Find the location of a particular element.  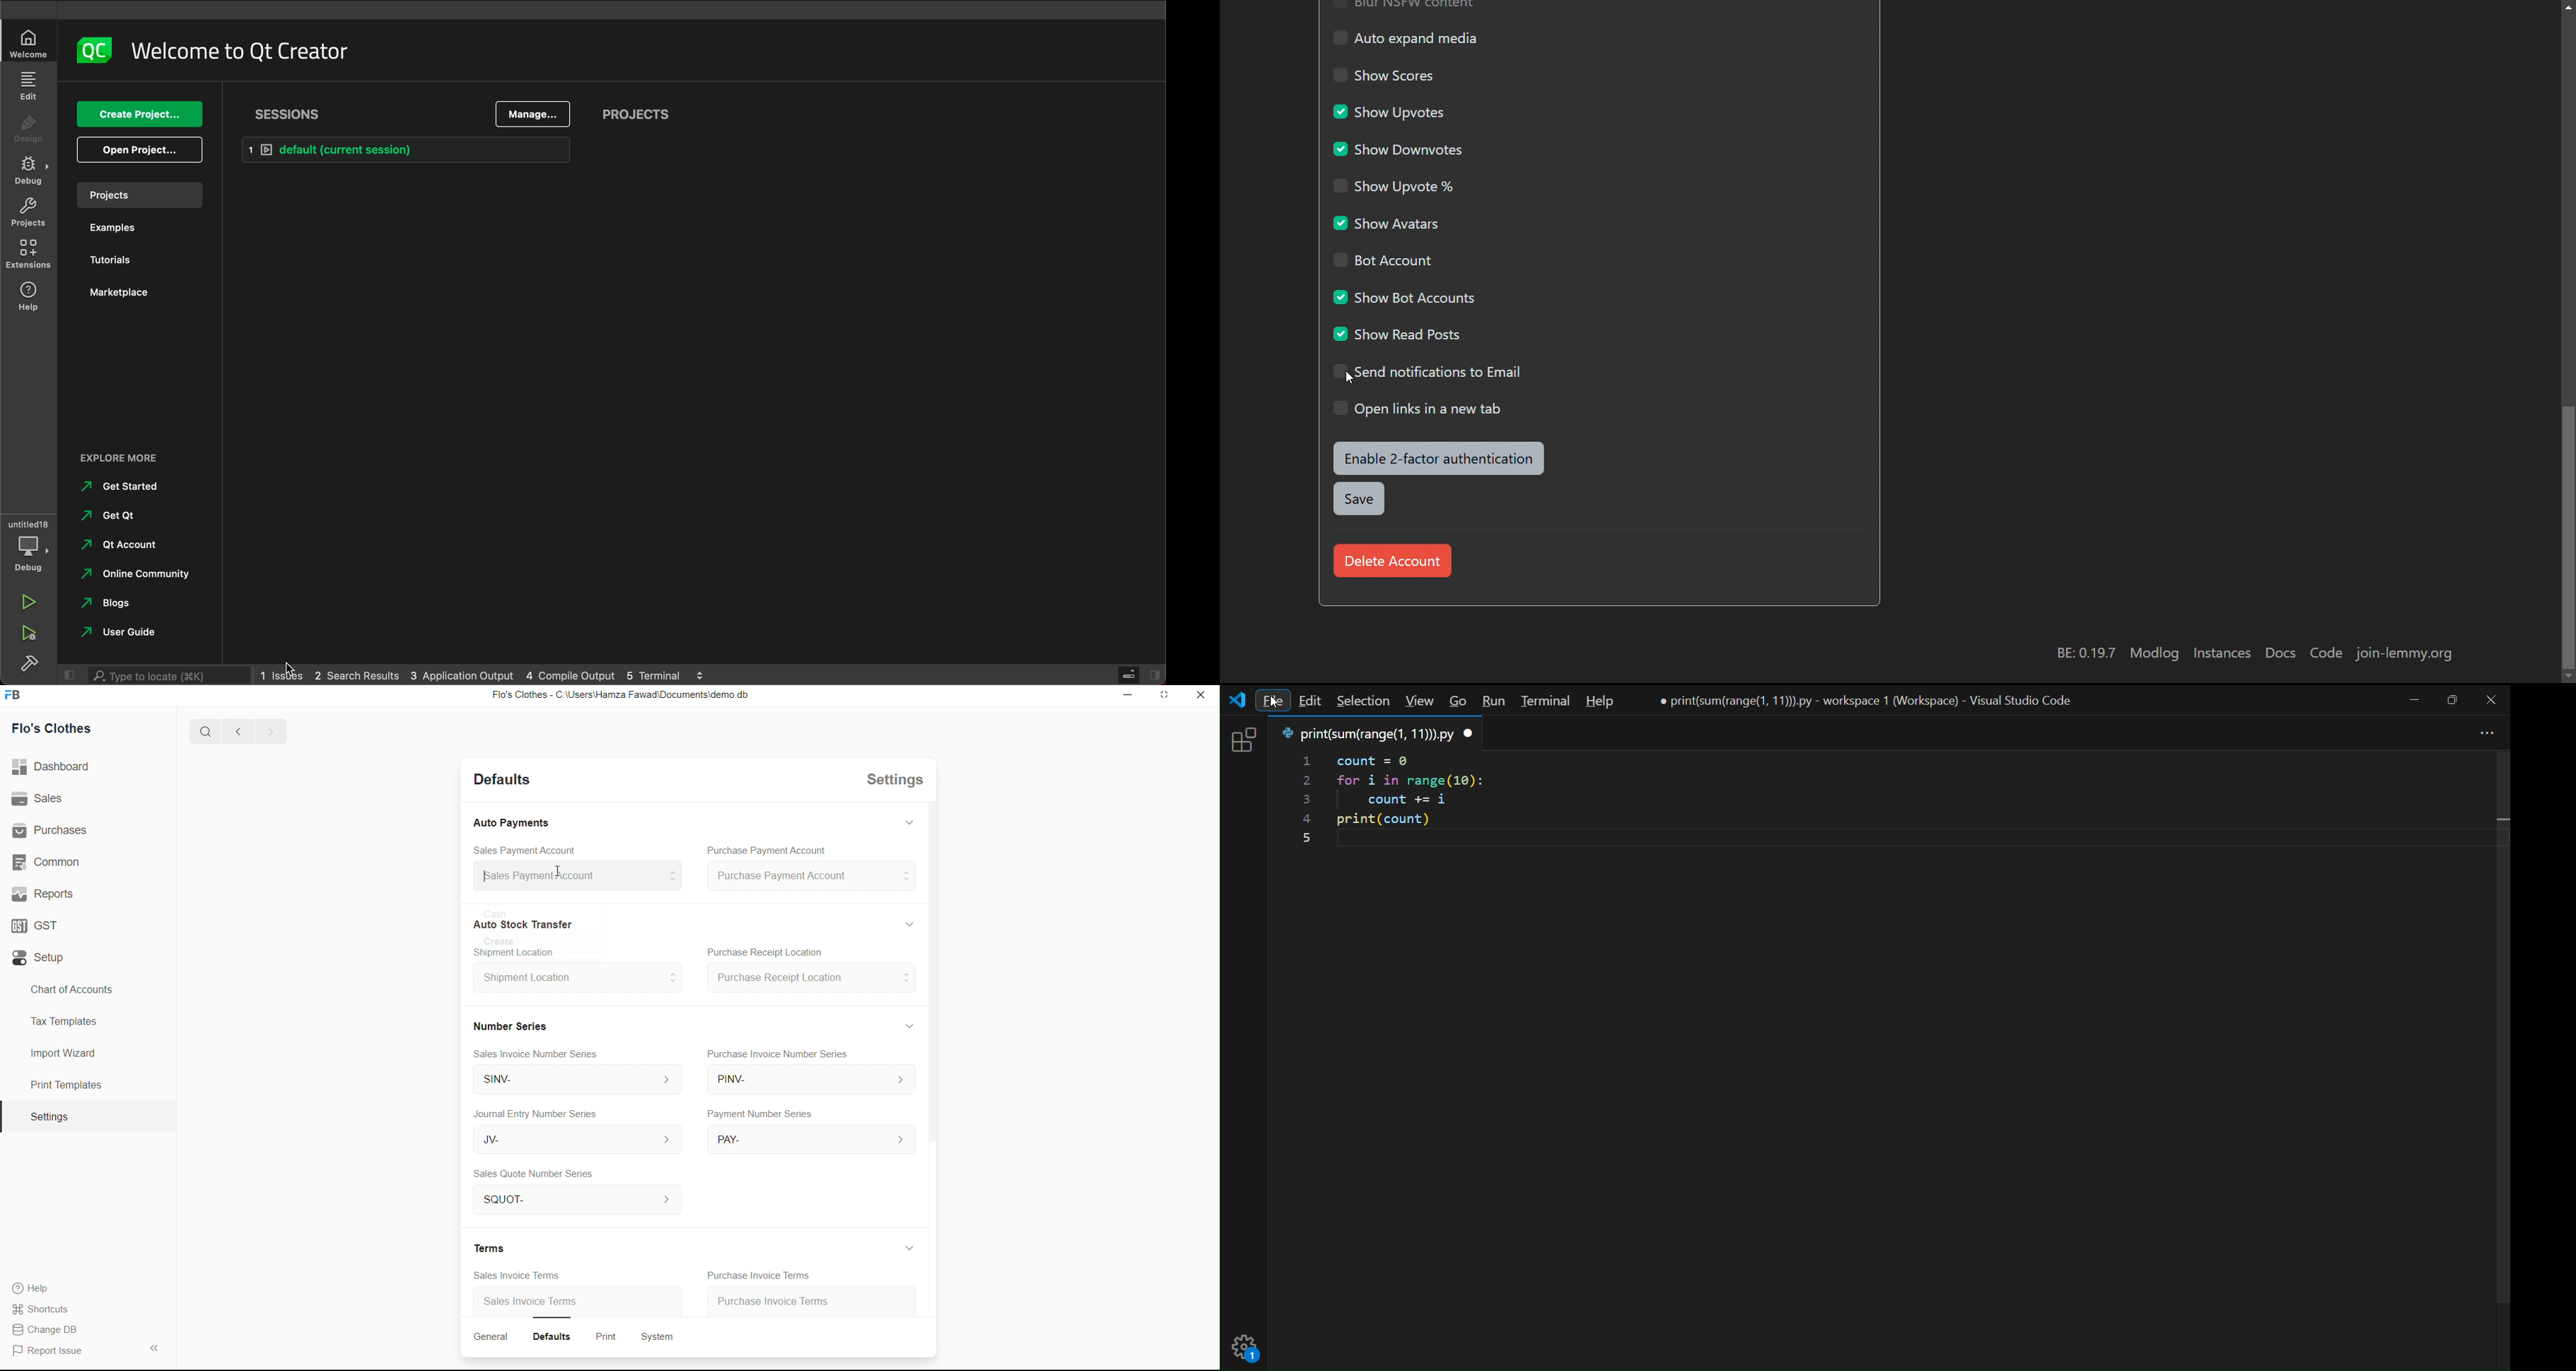

Flo's Clothes is located at coordinates (57, 730).